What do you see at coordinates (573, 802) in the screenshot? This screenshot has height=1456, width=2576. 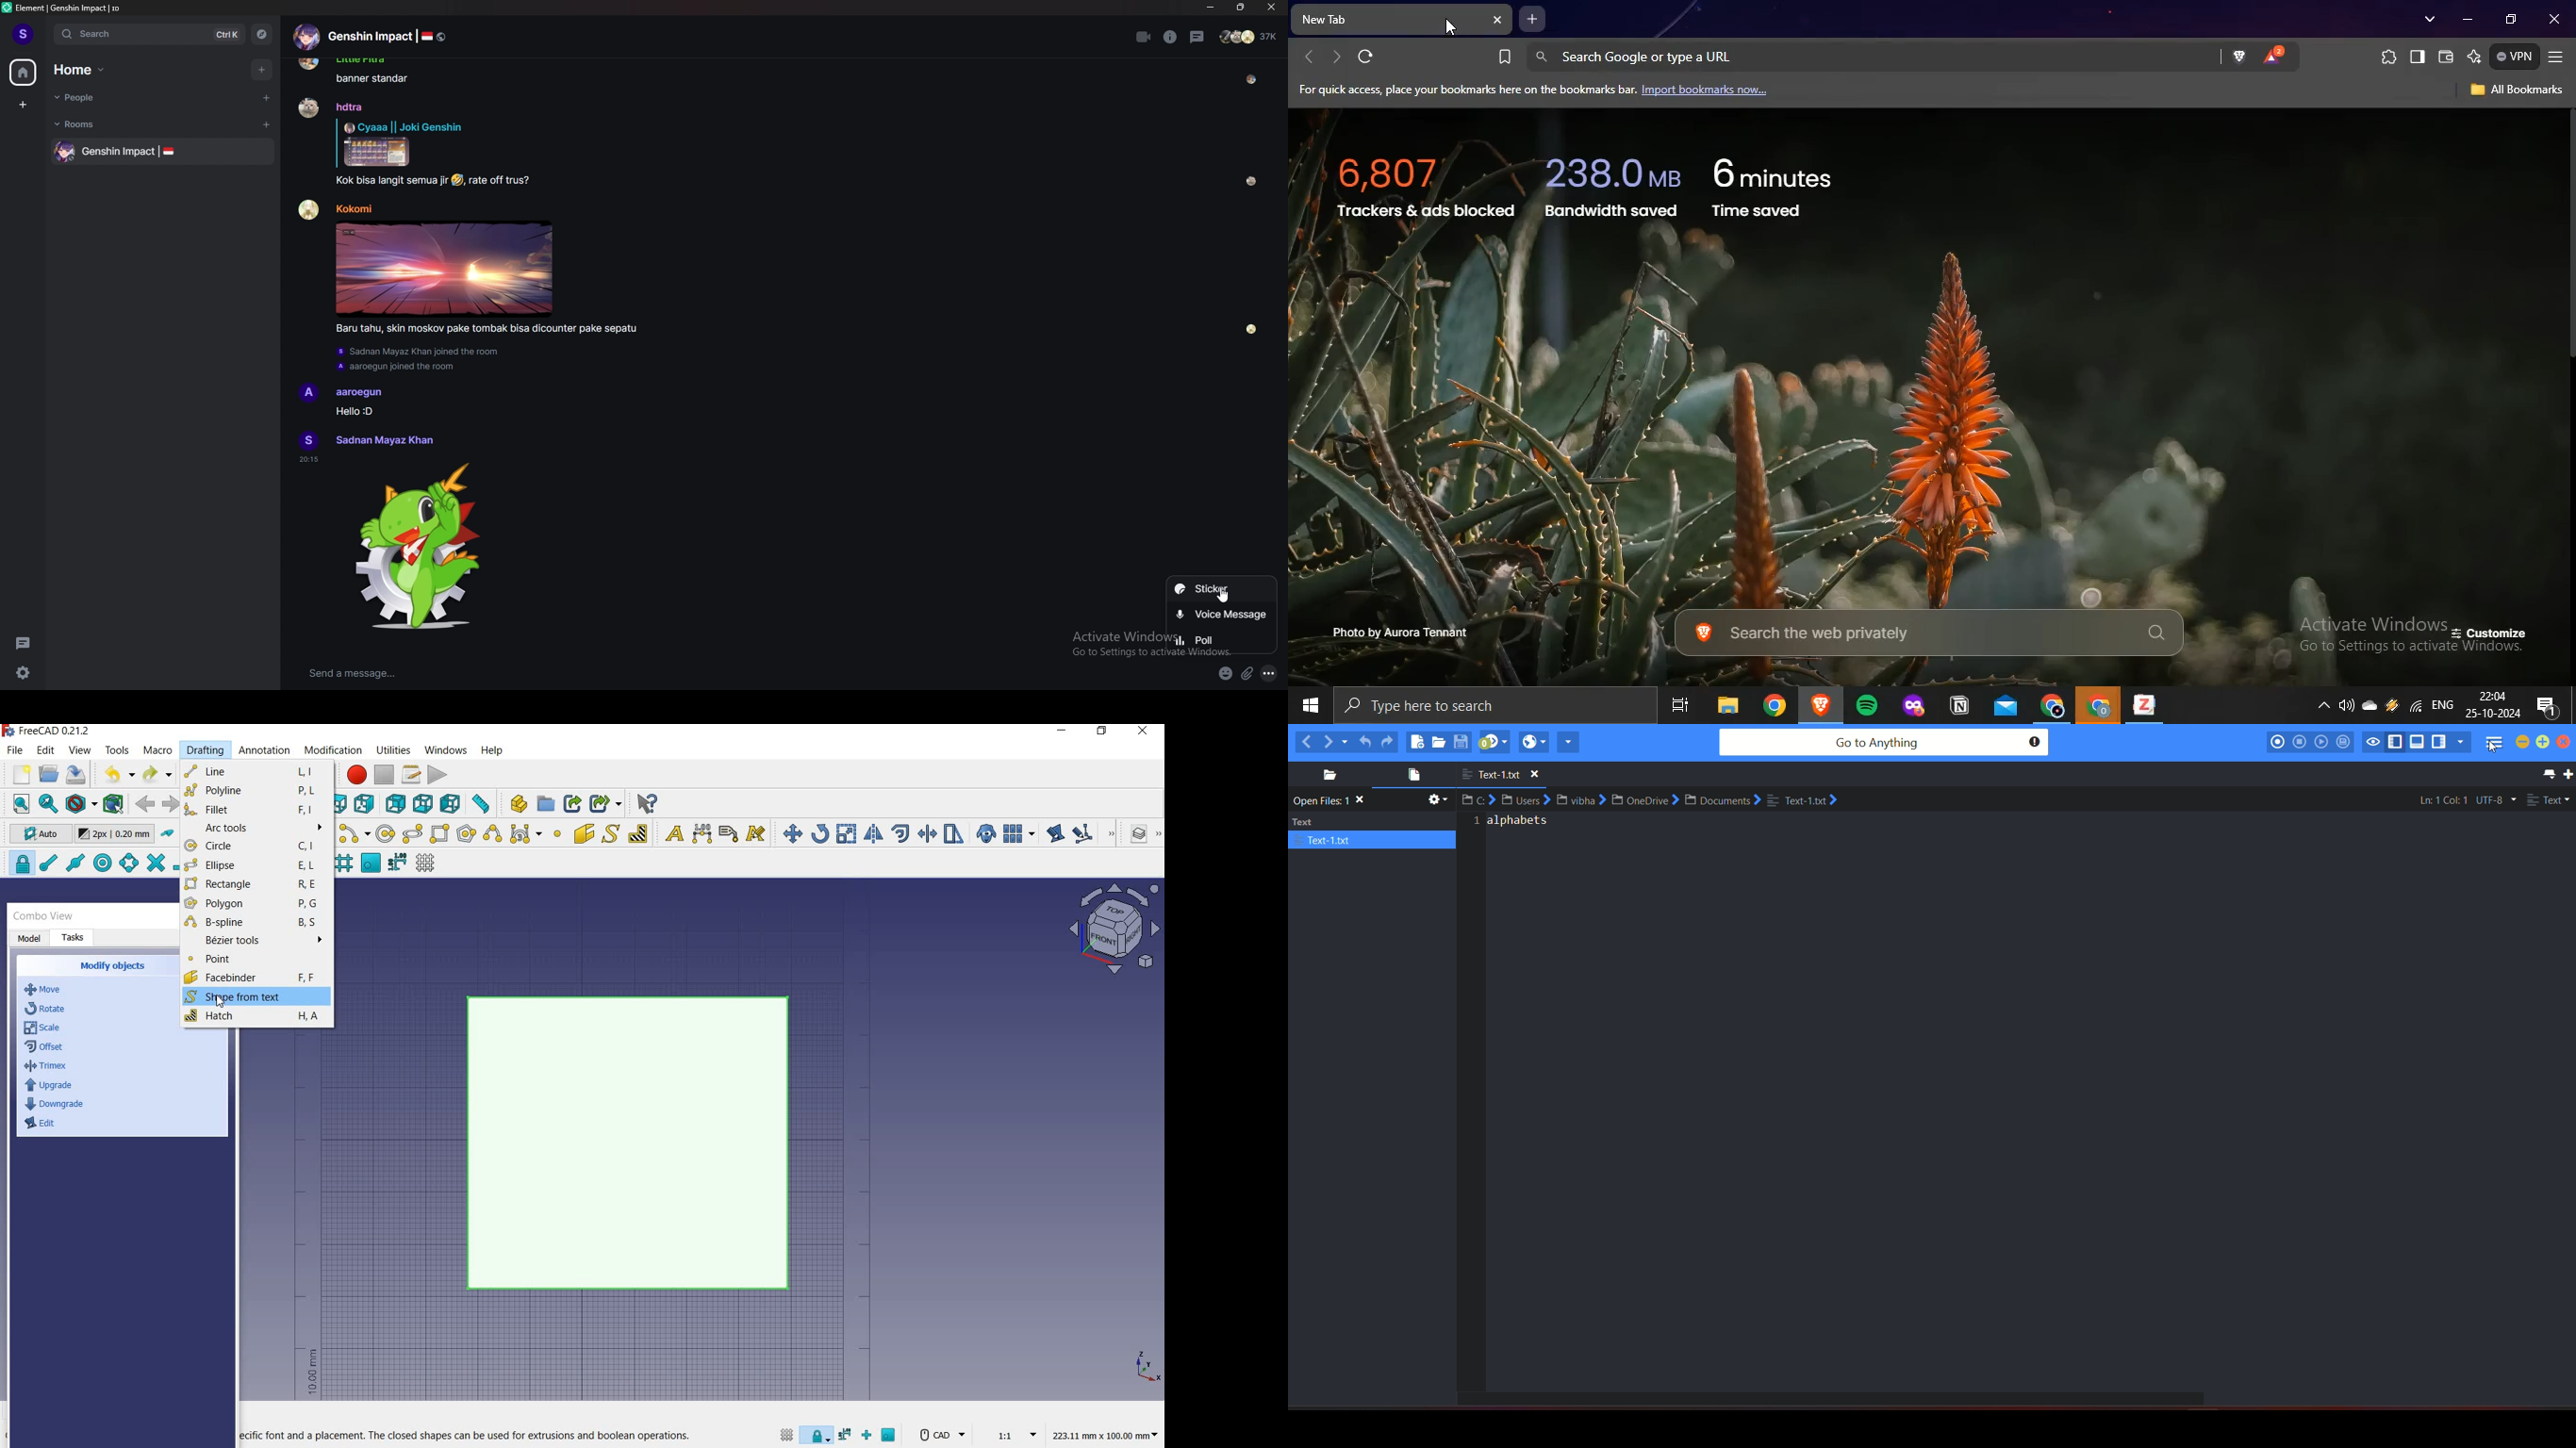 I see `make link` at bounding box center [573, 802].